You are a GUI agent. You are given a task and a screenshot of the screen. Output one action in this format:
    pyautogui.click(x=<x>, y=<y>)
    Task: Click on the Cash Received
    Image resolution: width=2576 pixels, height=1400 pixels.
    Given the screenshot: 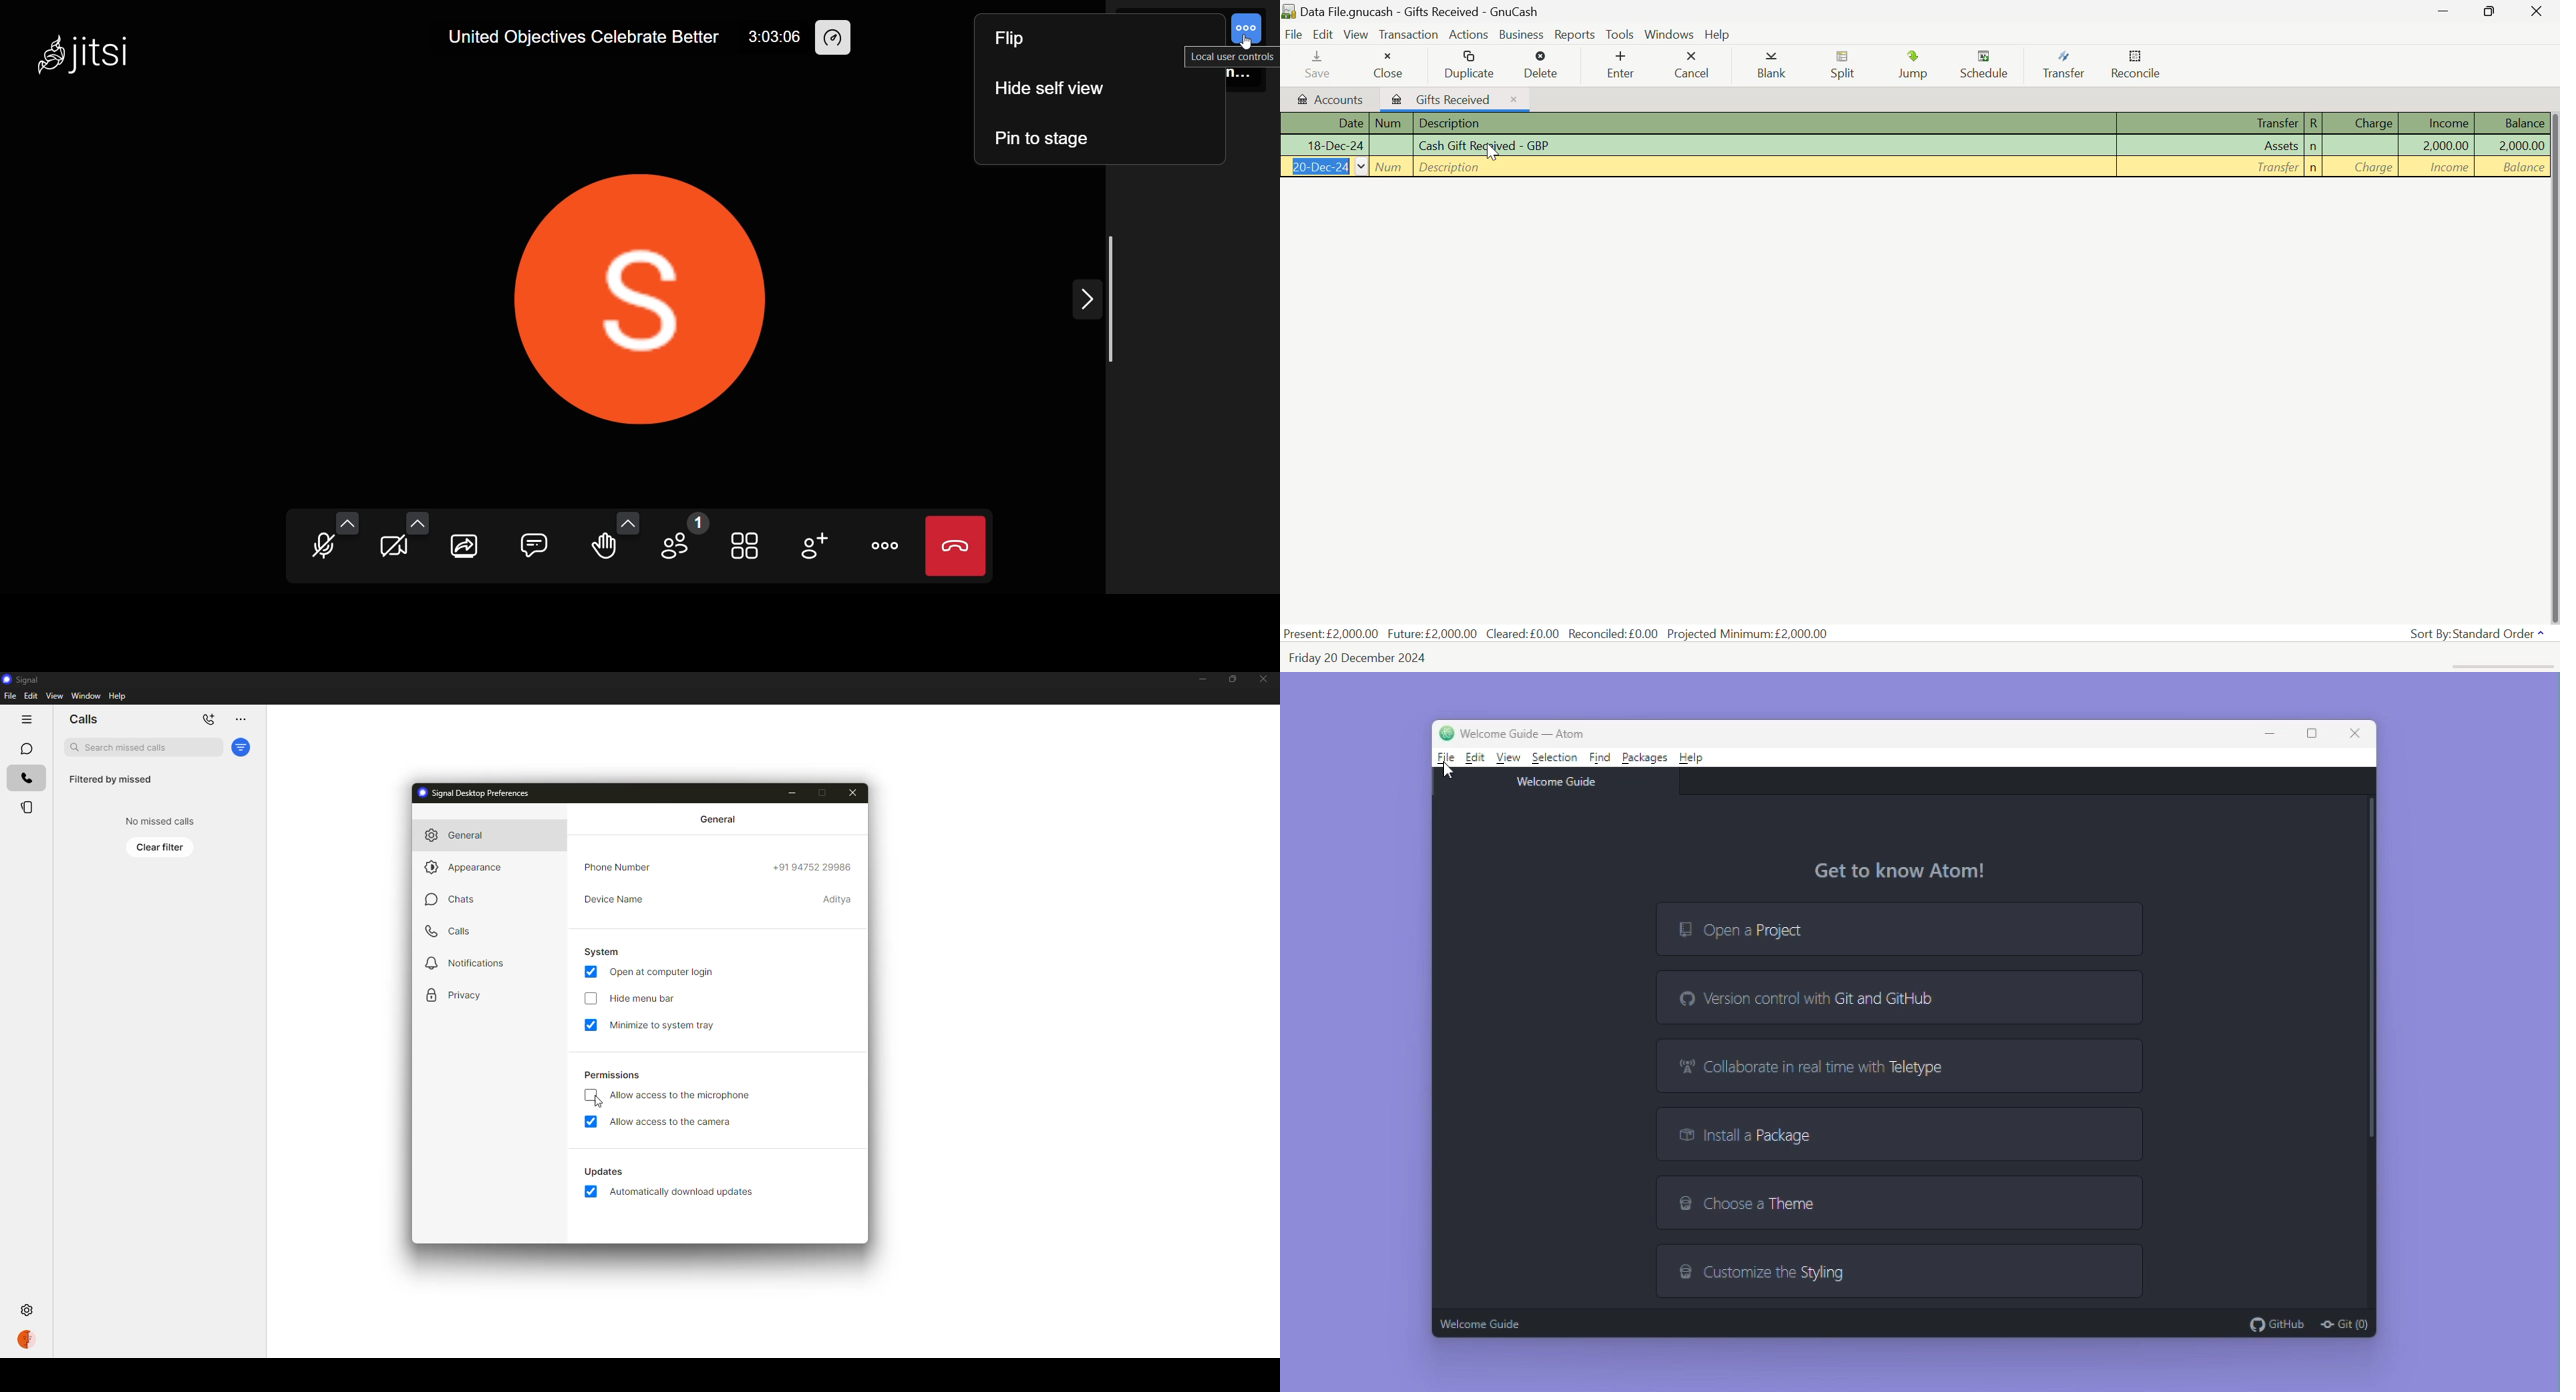 What is the action you would take?
    pyautogui.click(x=1766, y=146)
    